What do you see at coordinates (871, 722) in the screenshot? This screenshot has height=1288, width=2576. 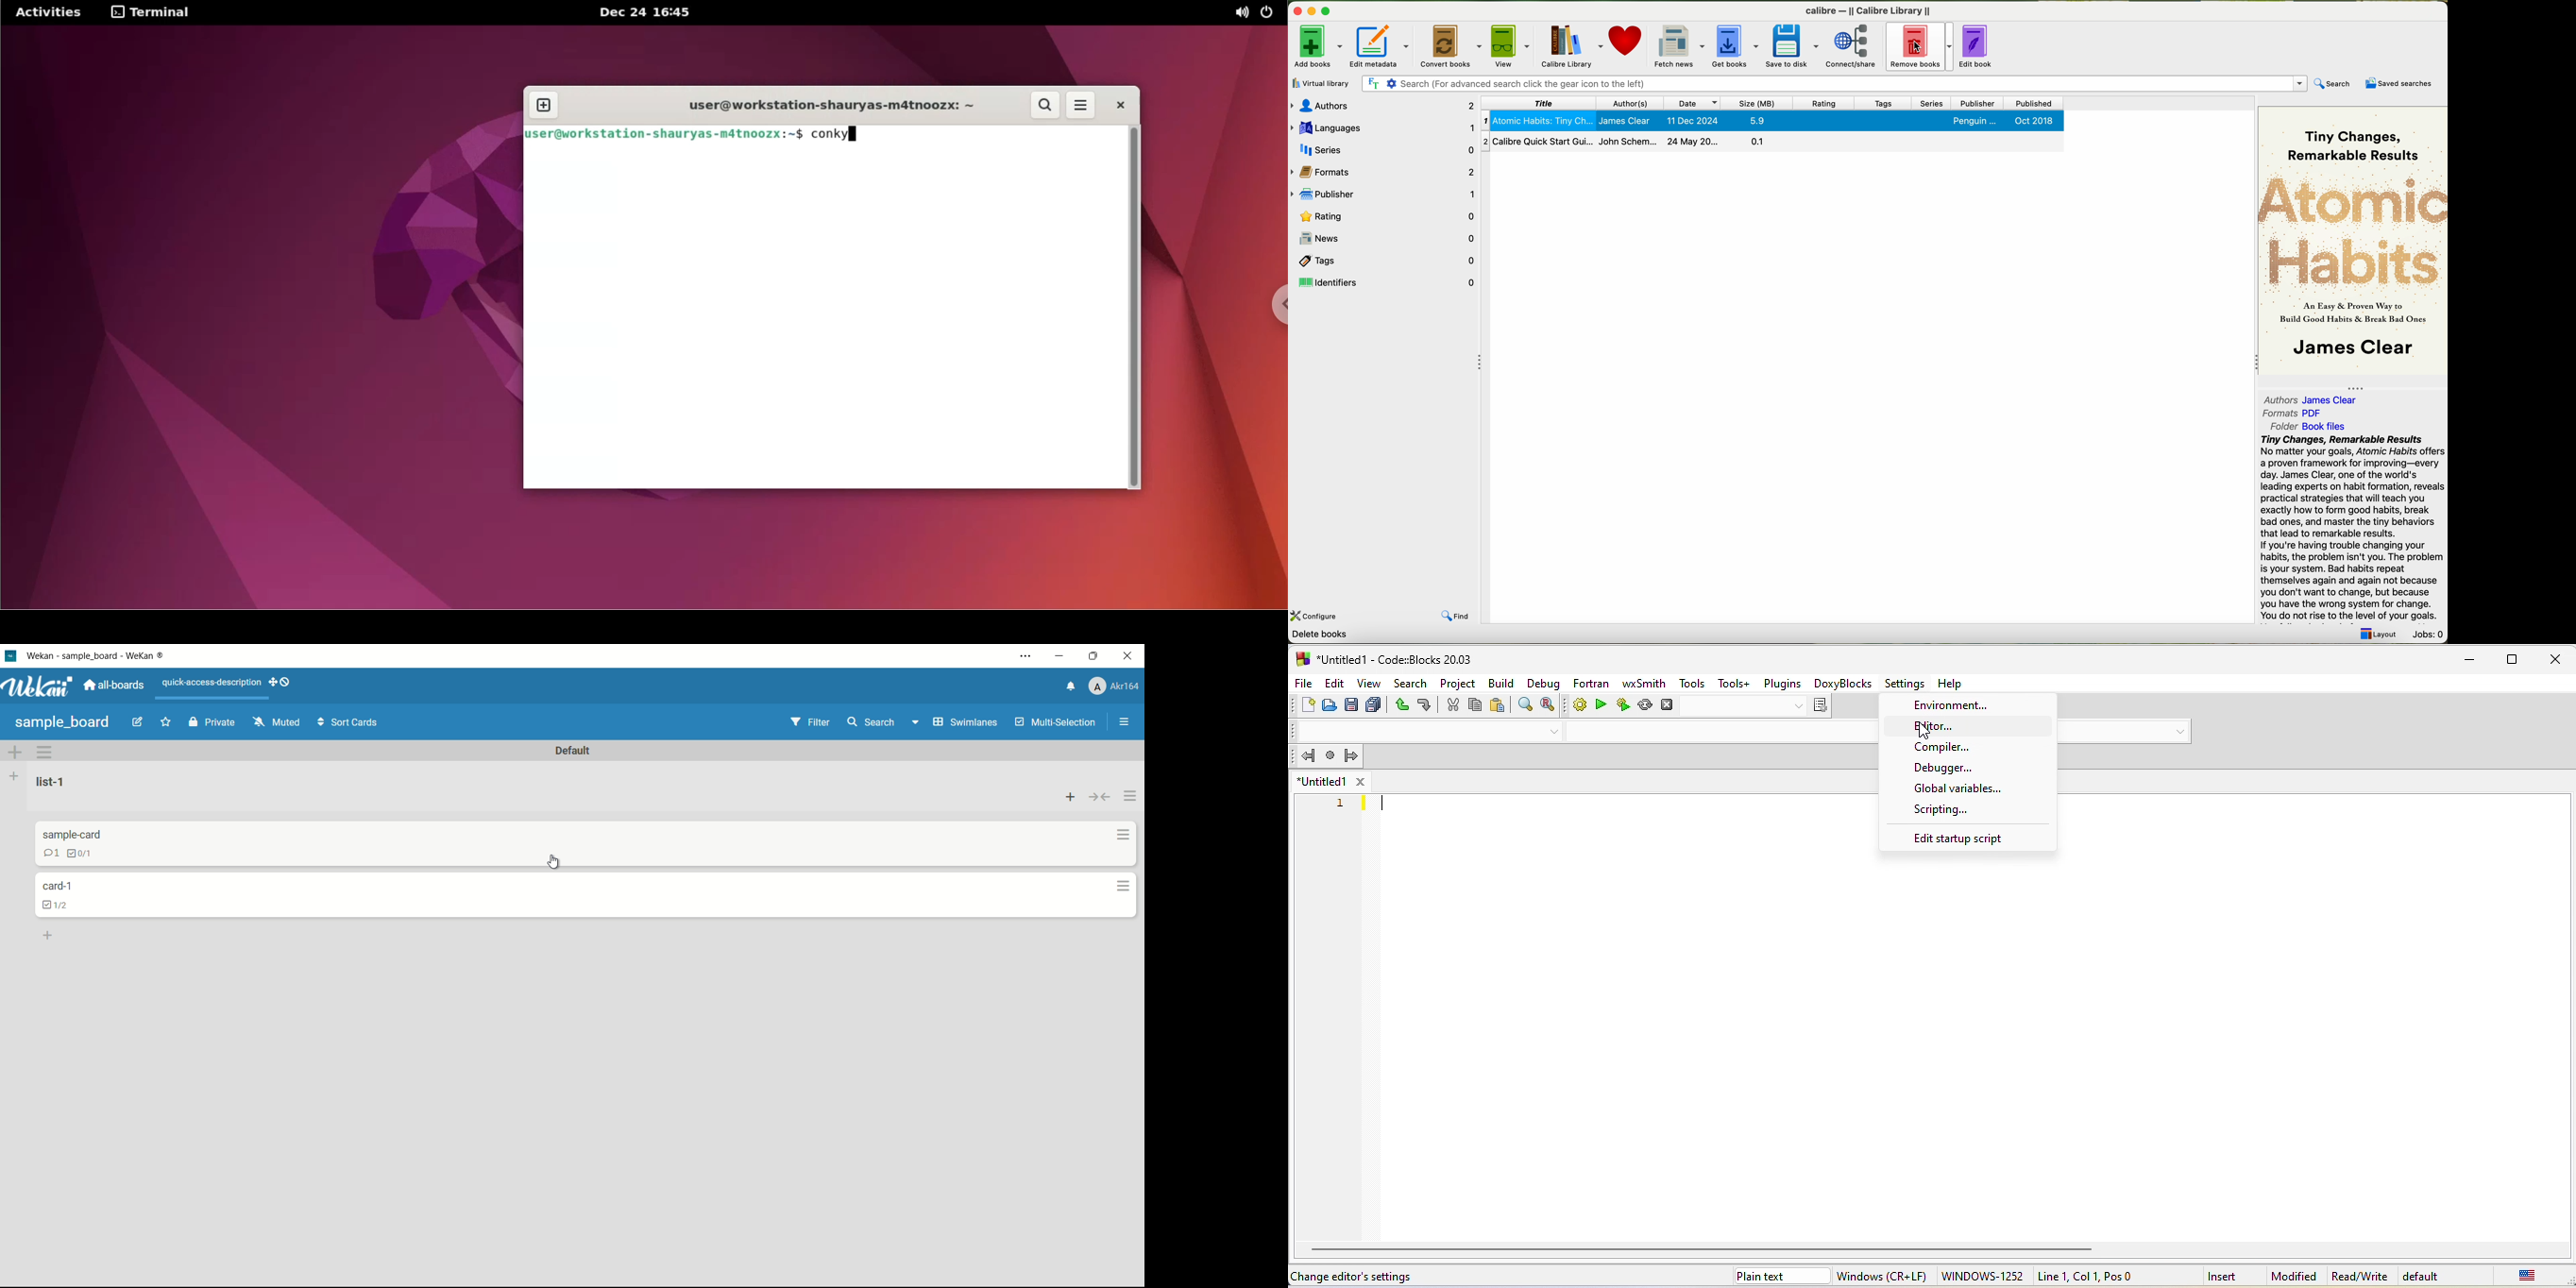 I see `search` at bounding box center [871, 722].